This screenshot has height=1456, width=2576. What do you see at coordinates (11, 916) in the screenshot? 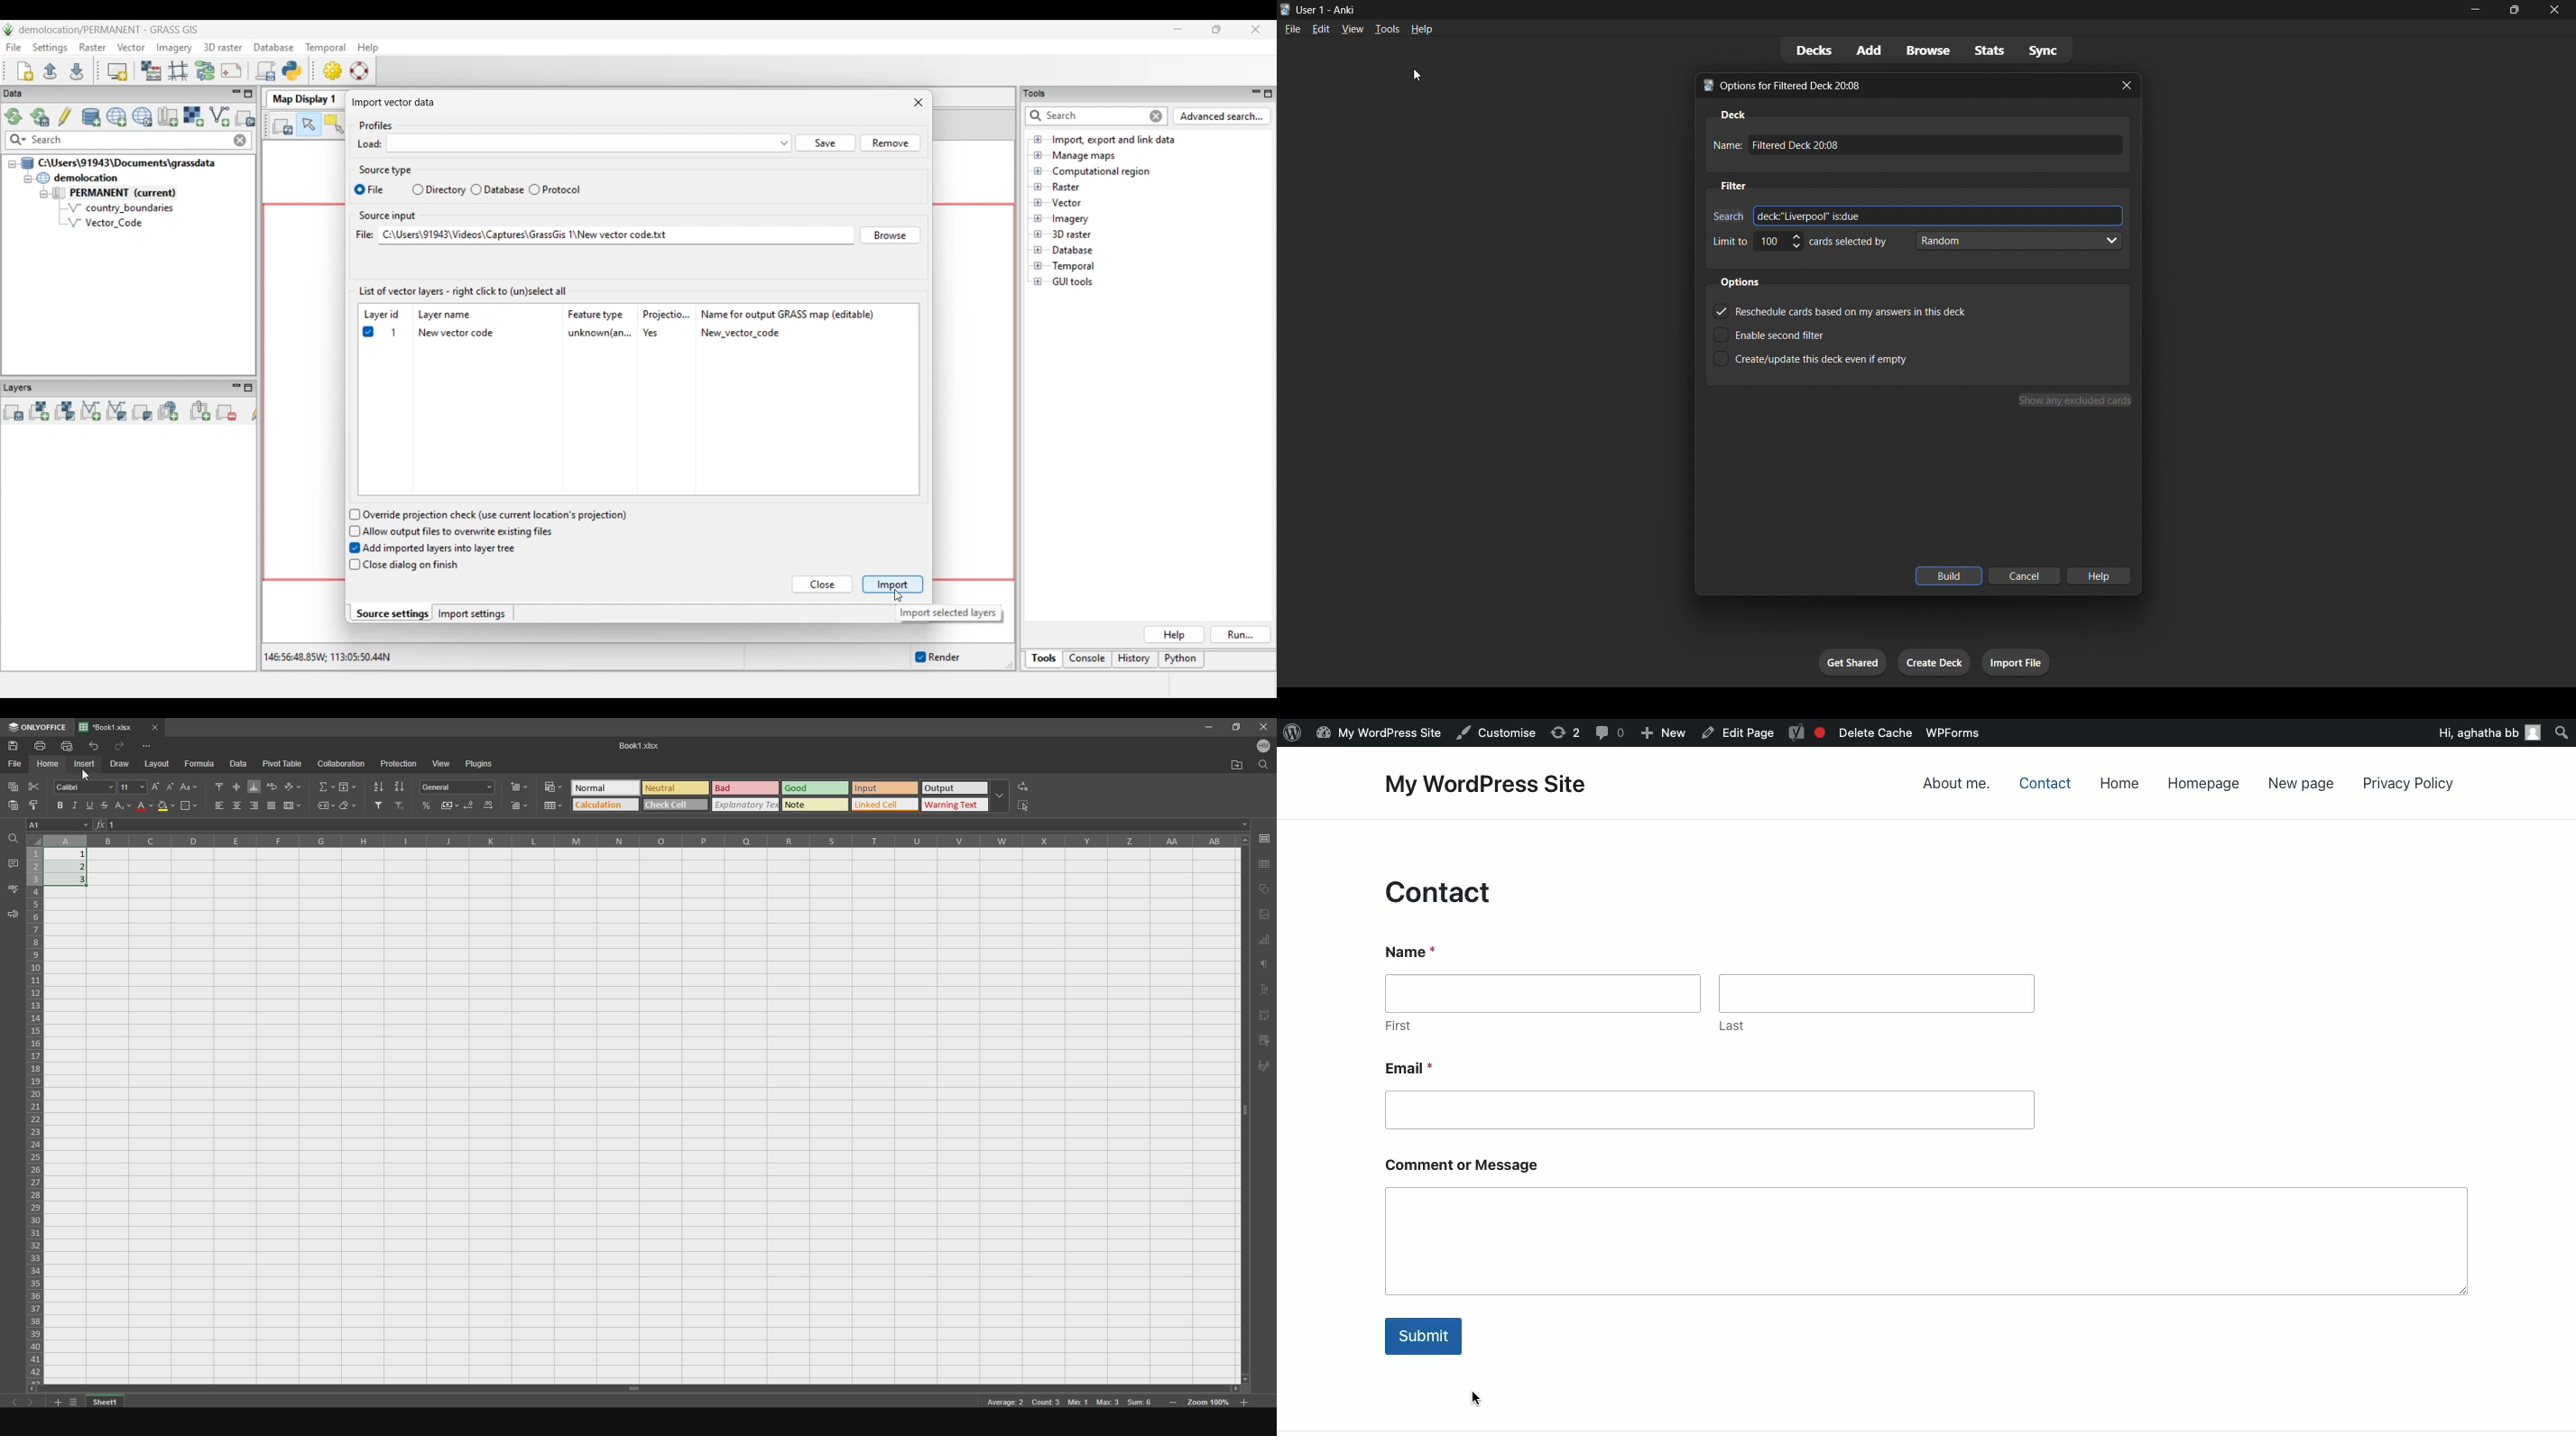
I see `feedback and support` at bounding box center [11, 916].